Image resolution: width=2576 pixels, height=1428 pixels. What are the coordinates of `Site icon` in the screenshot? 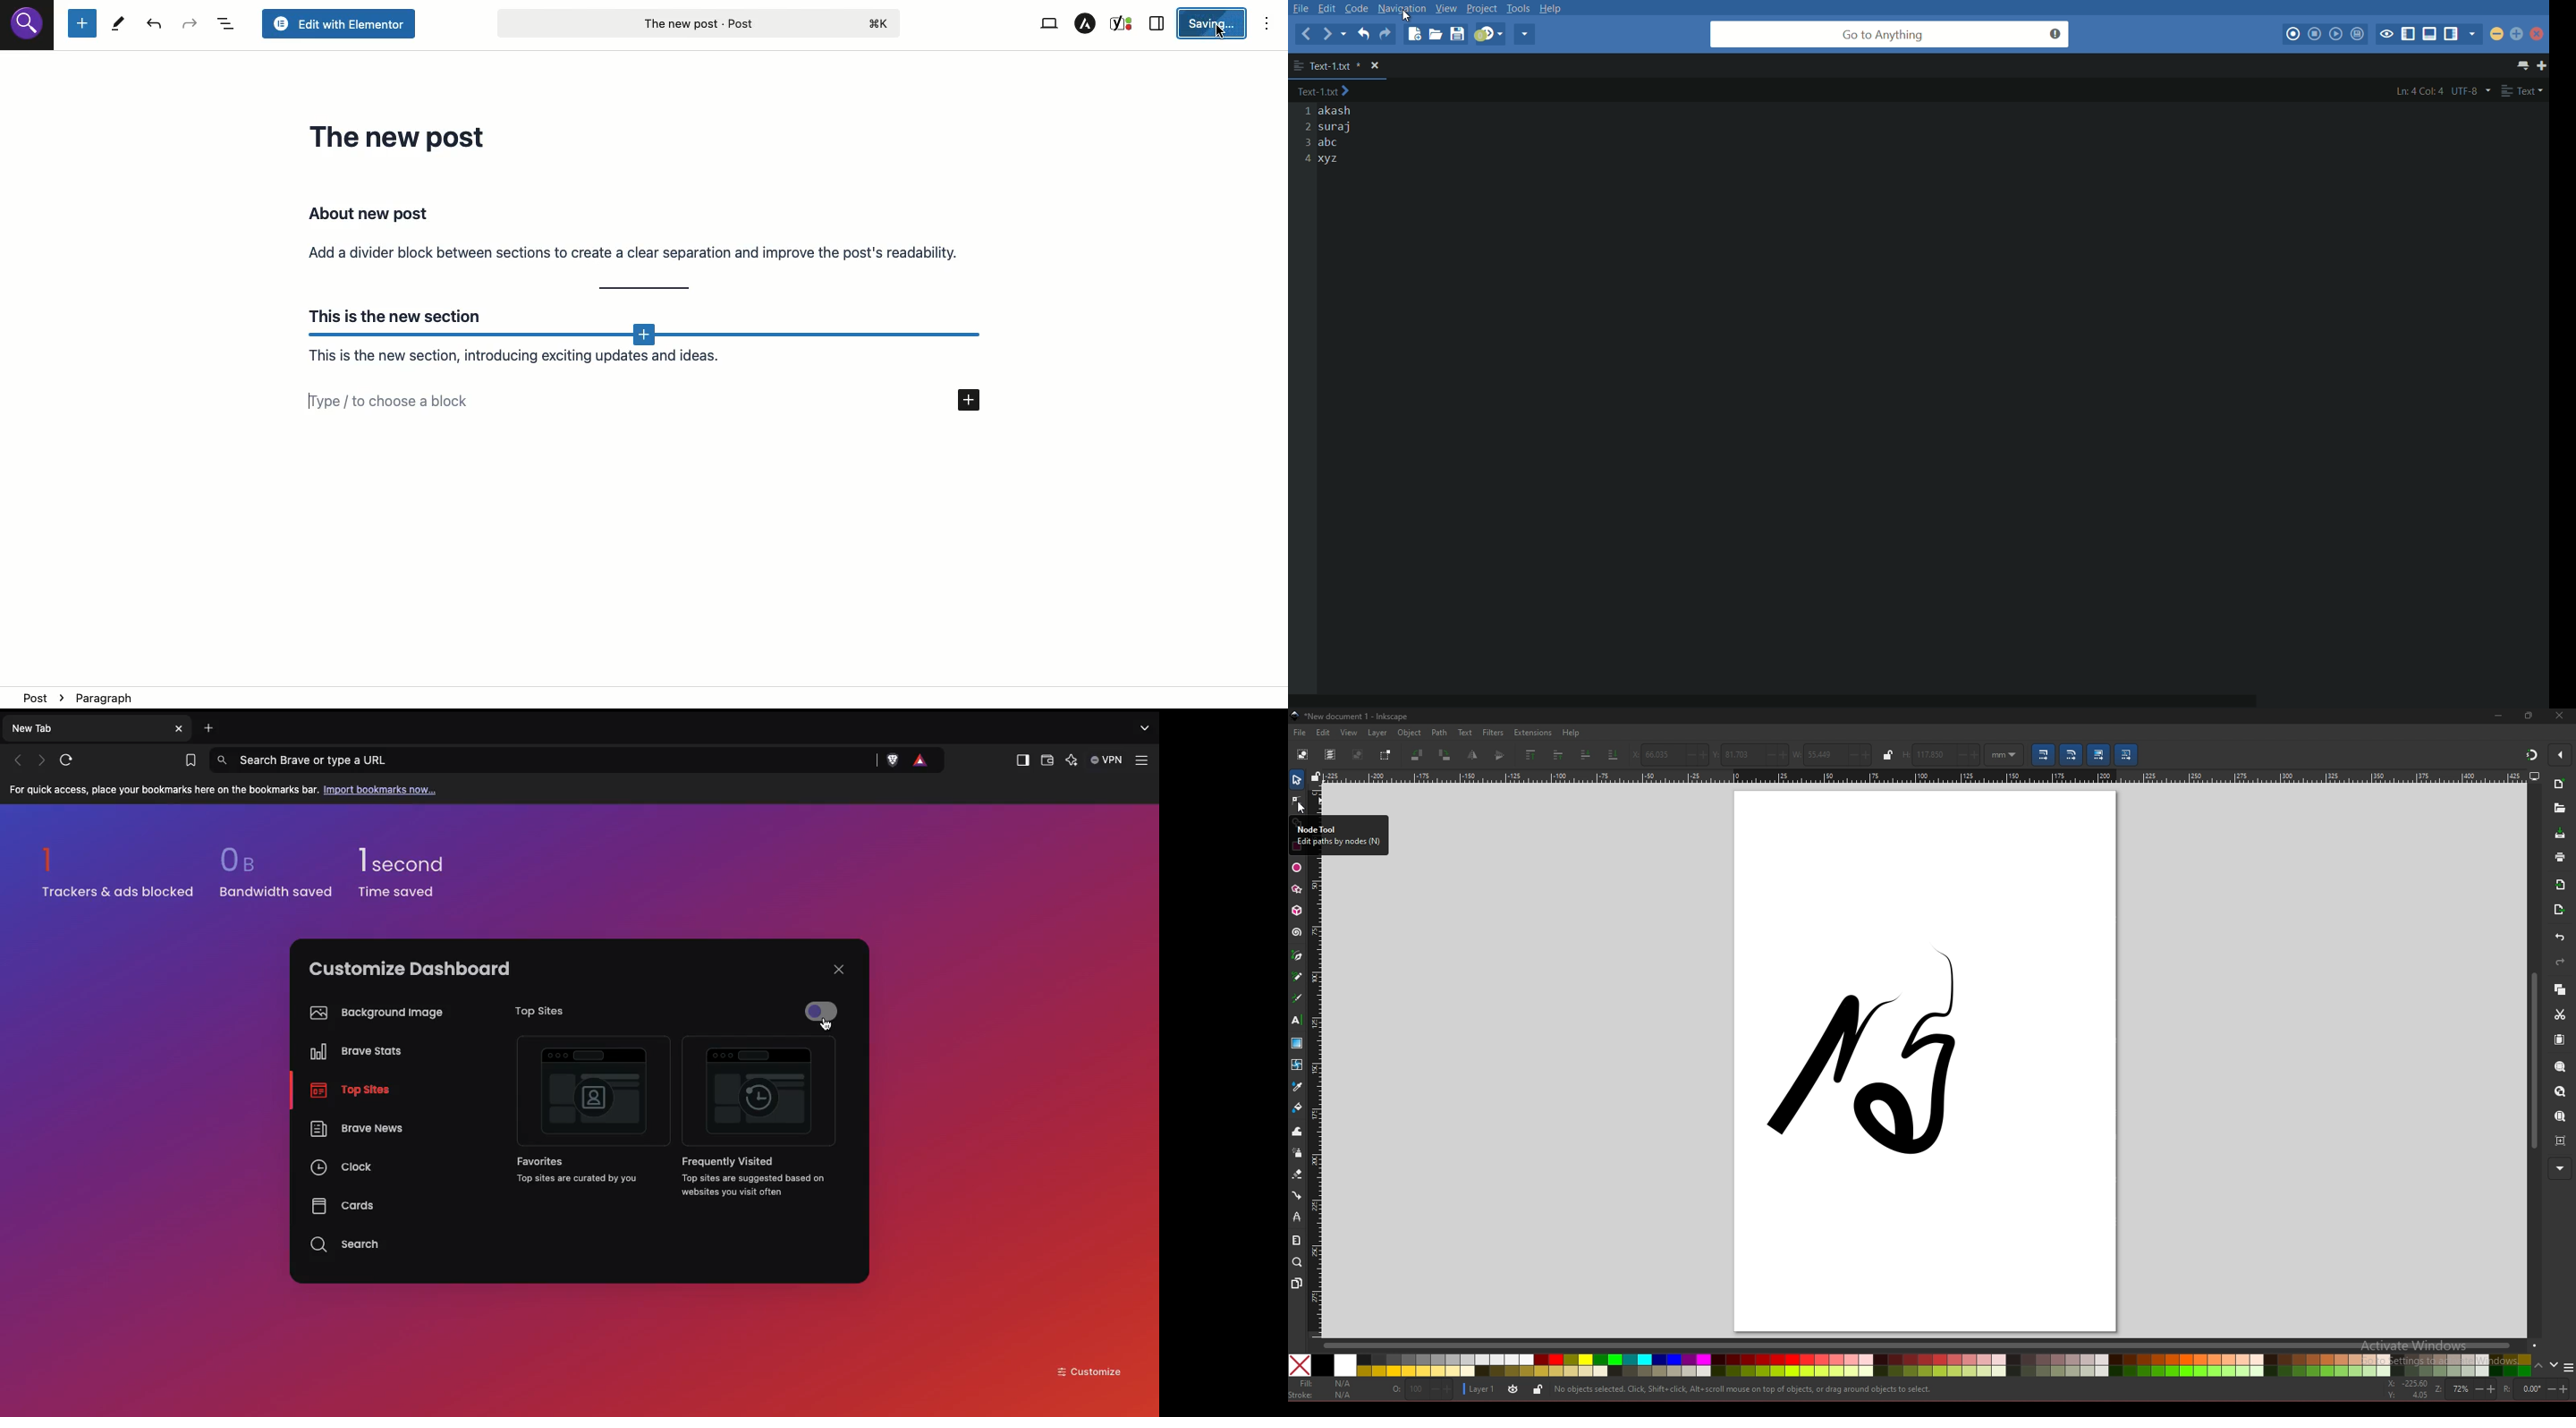 It's located at (28, 26).